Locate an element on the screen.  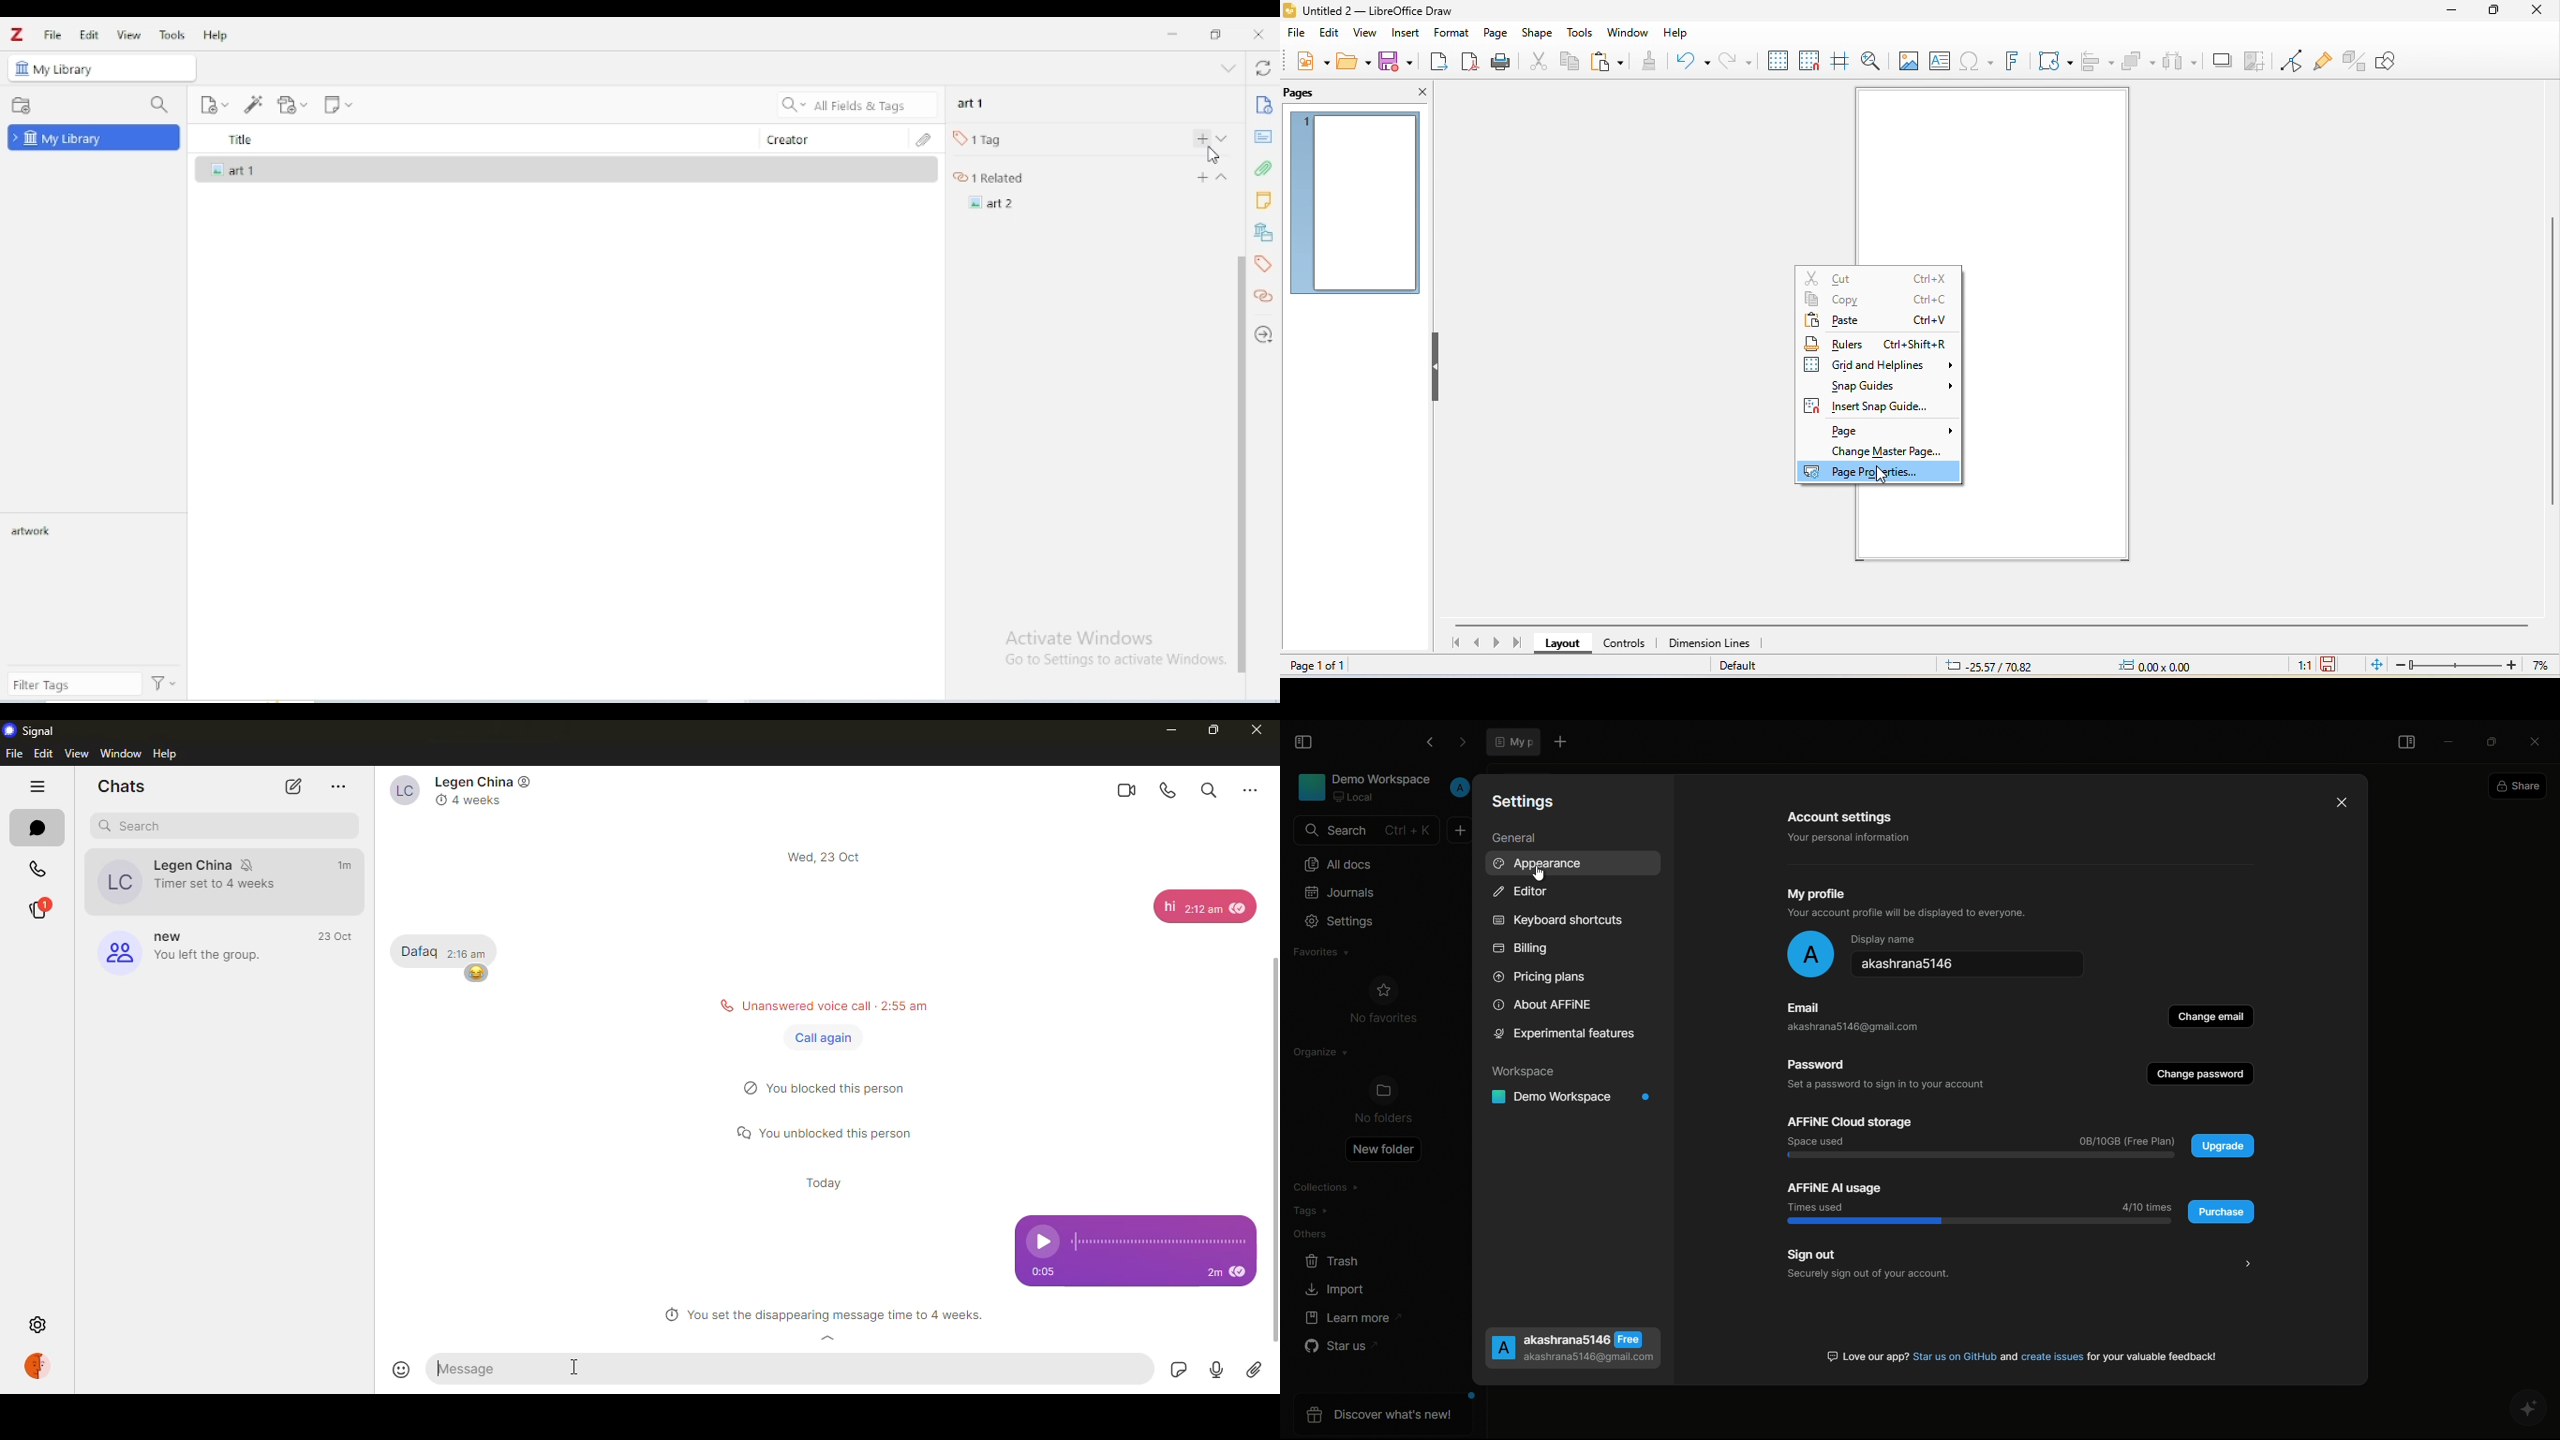
page is located at coordinates (1892, 431).